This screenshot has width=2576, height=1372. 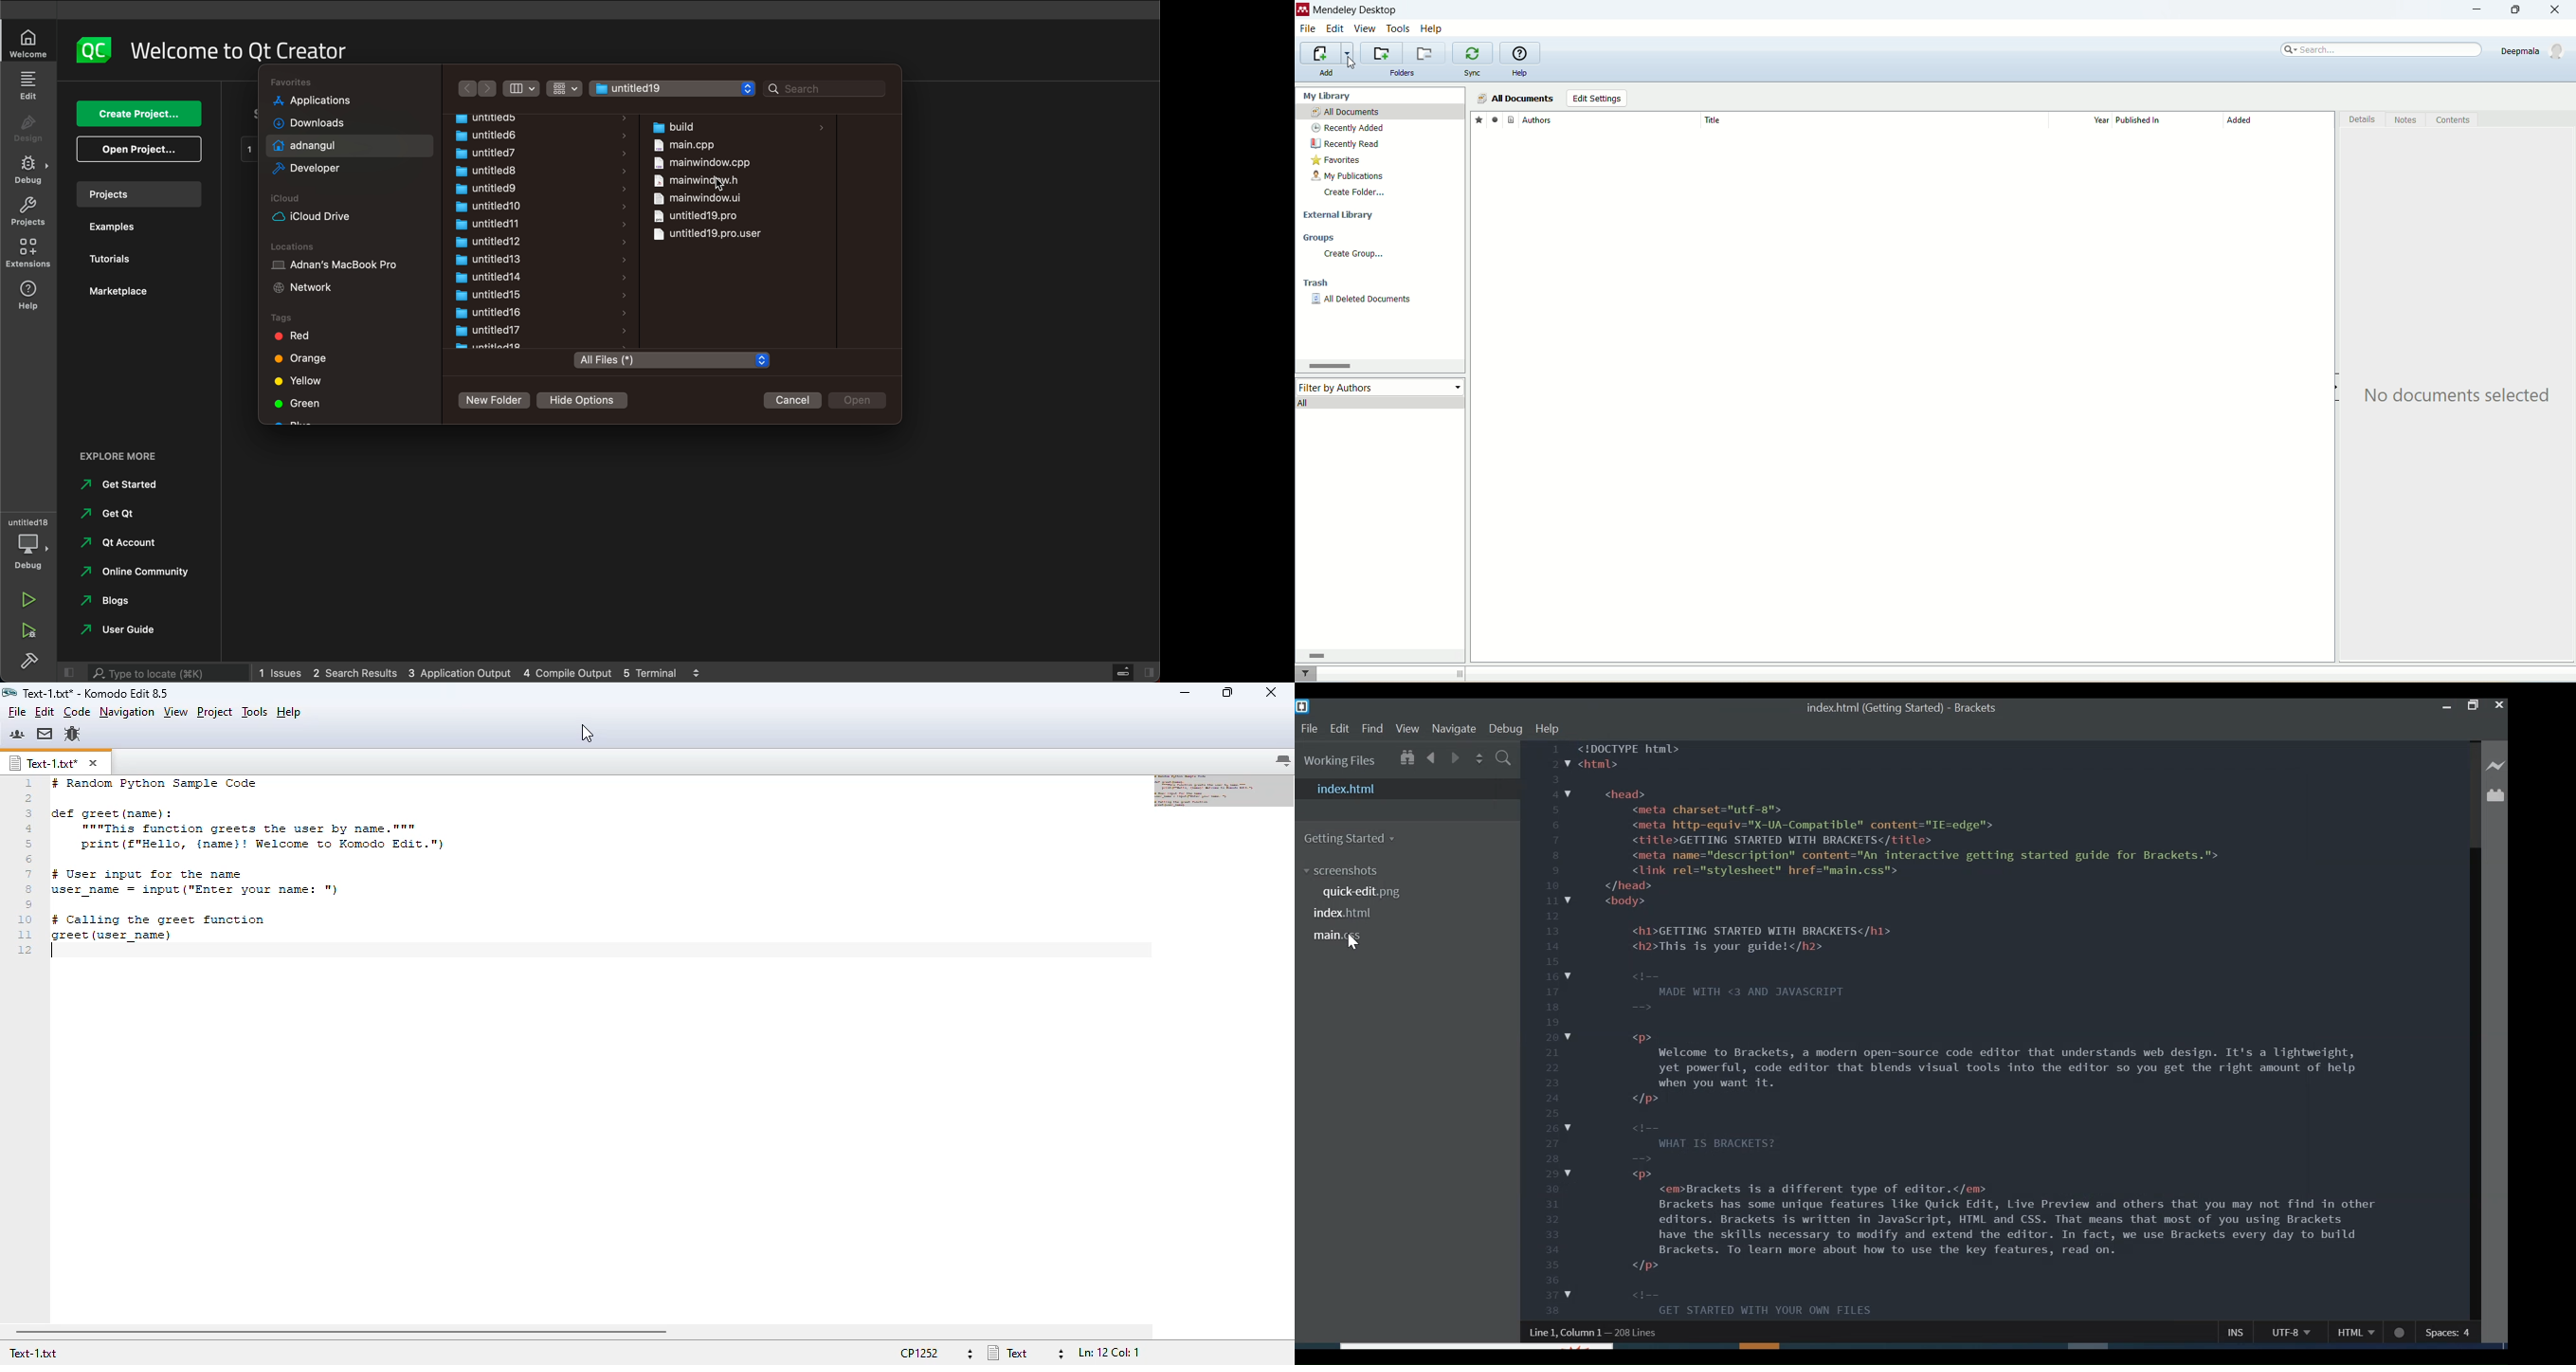 I want to click on search, so click(x=2383, y=50).